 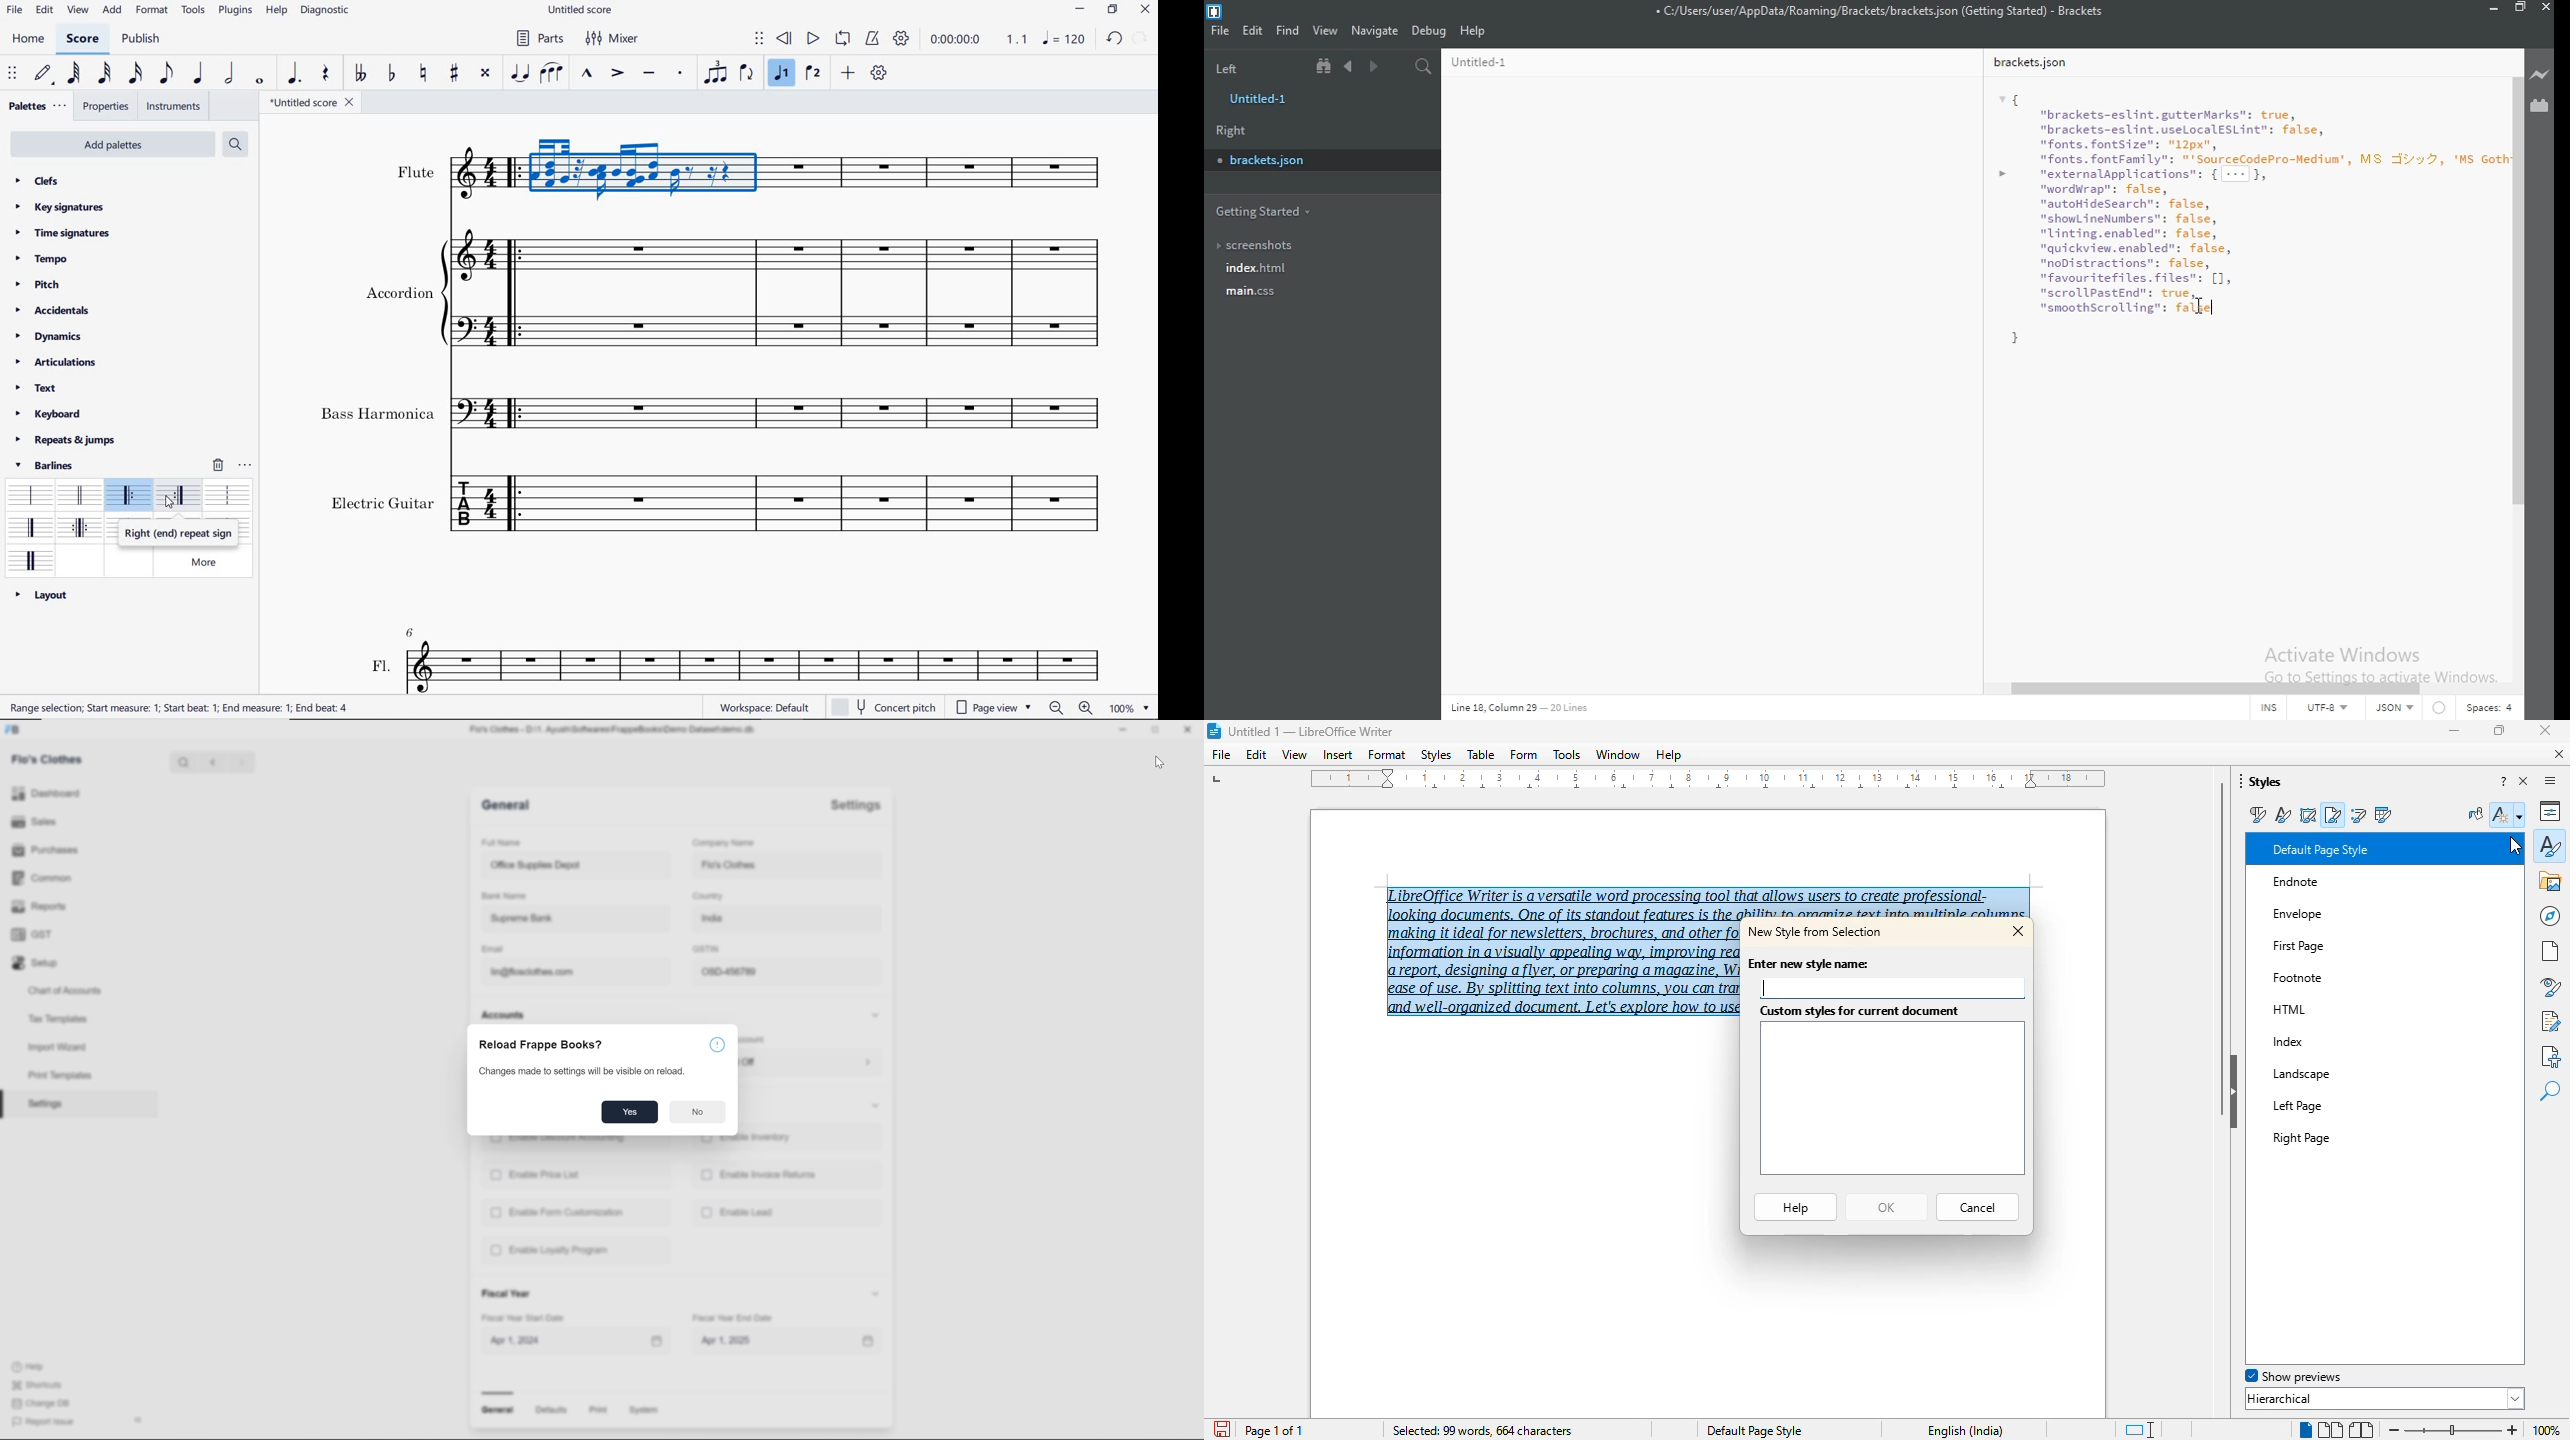 I want to click on close document, so click(x=2560, y=754).